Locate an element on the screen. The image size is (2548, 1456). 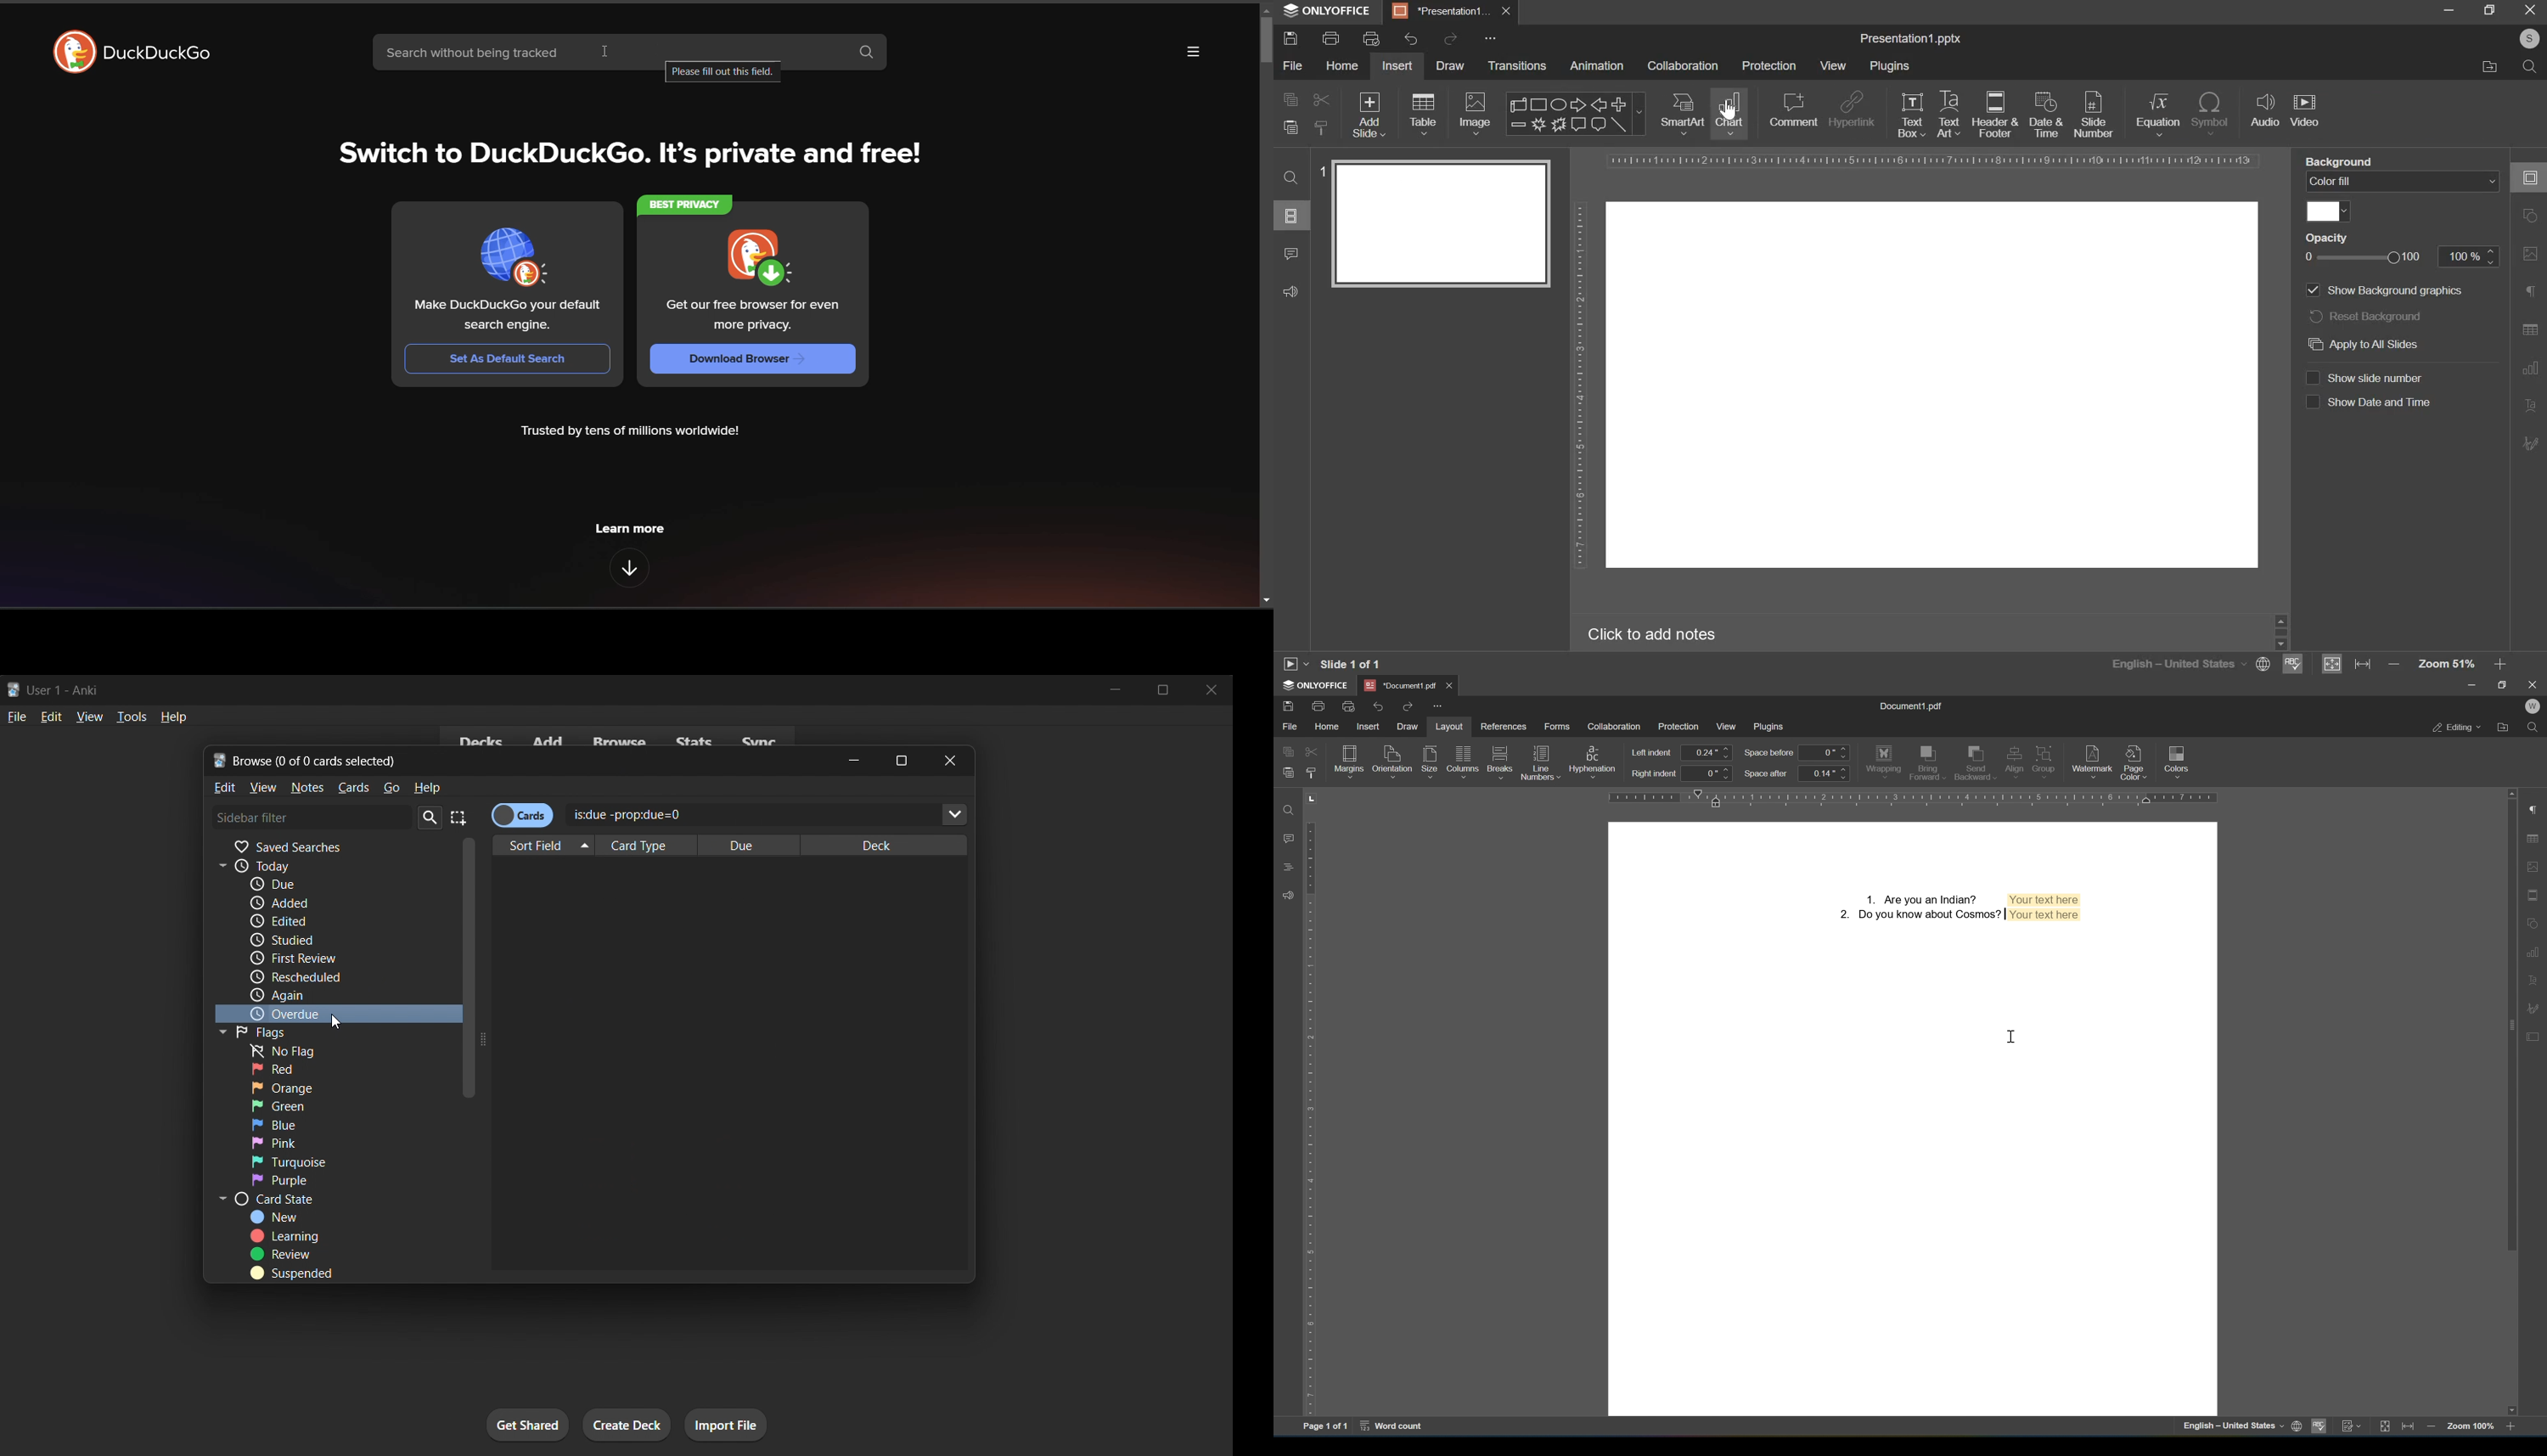
size is located at coordinates (1432, 761).